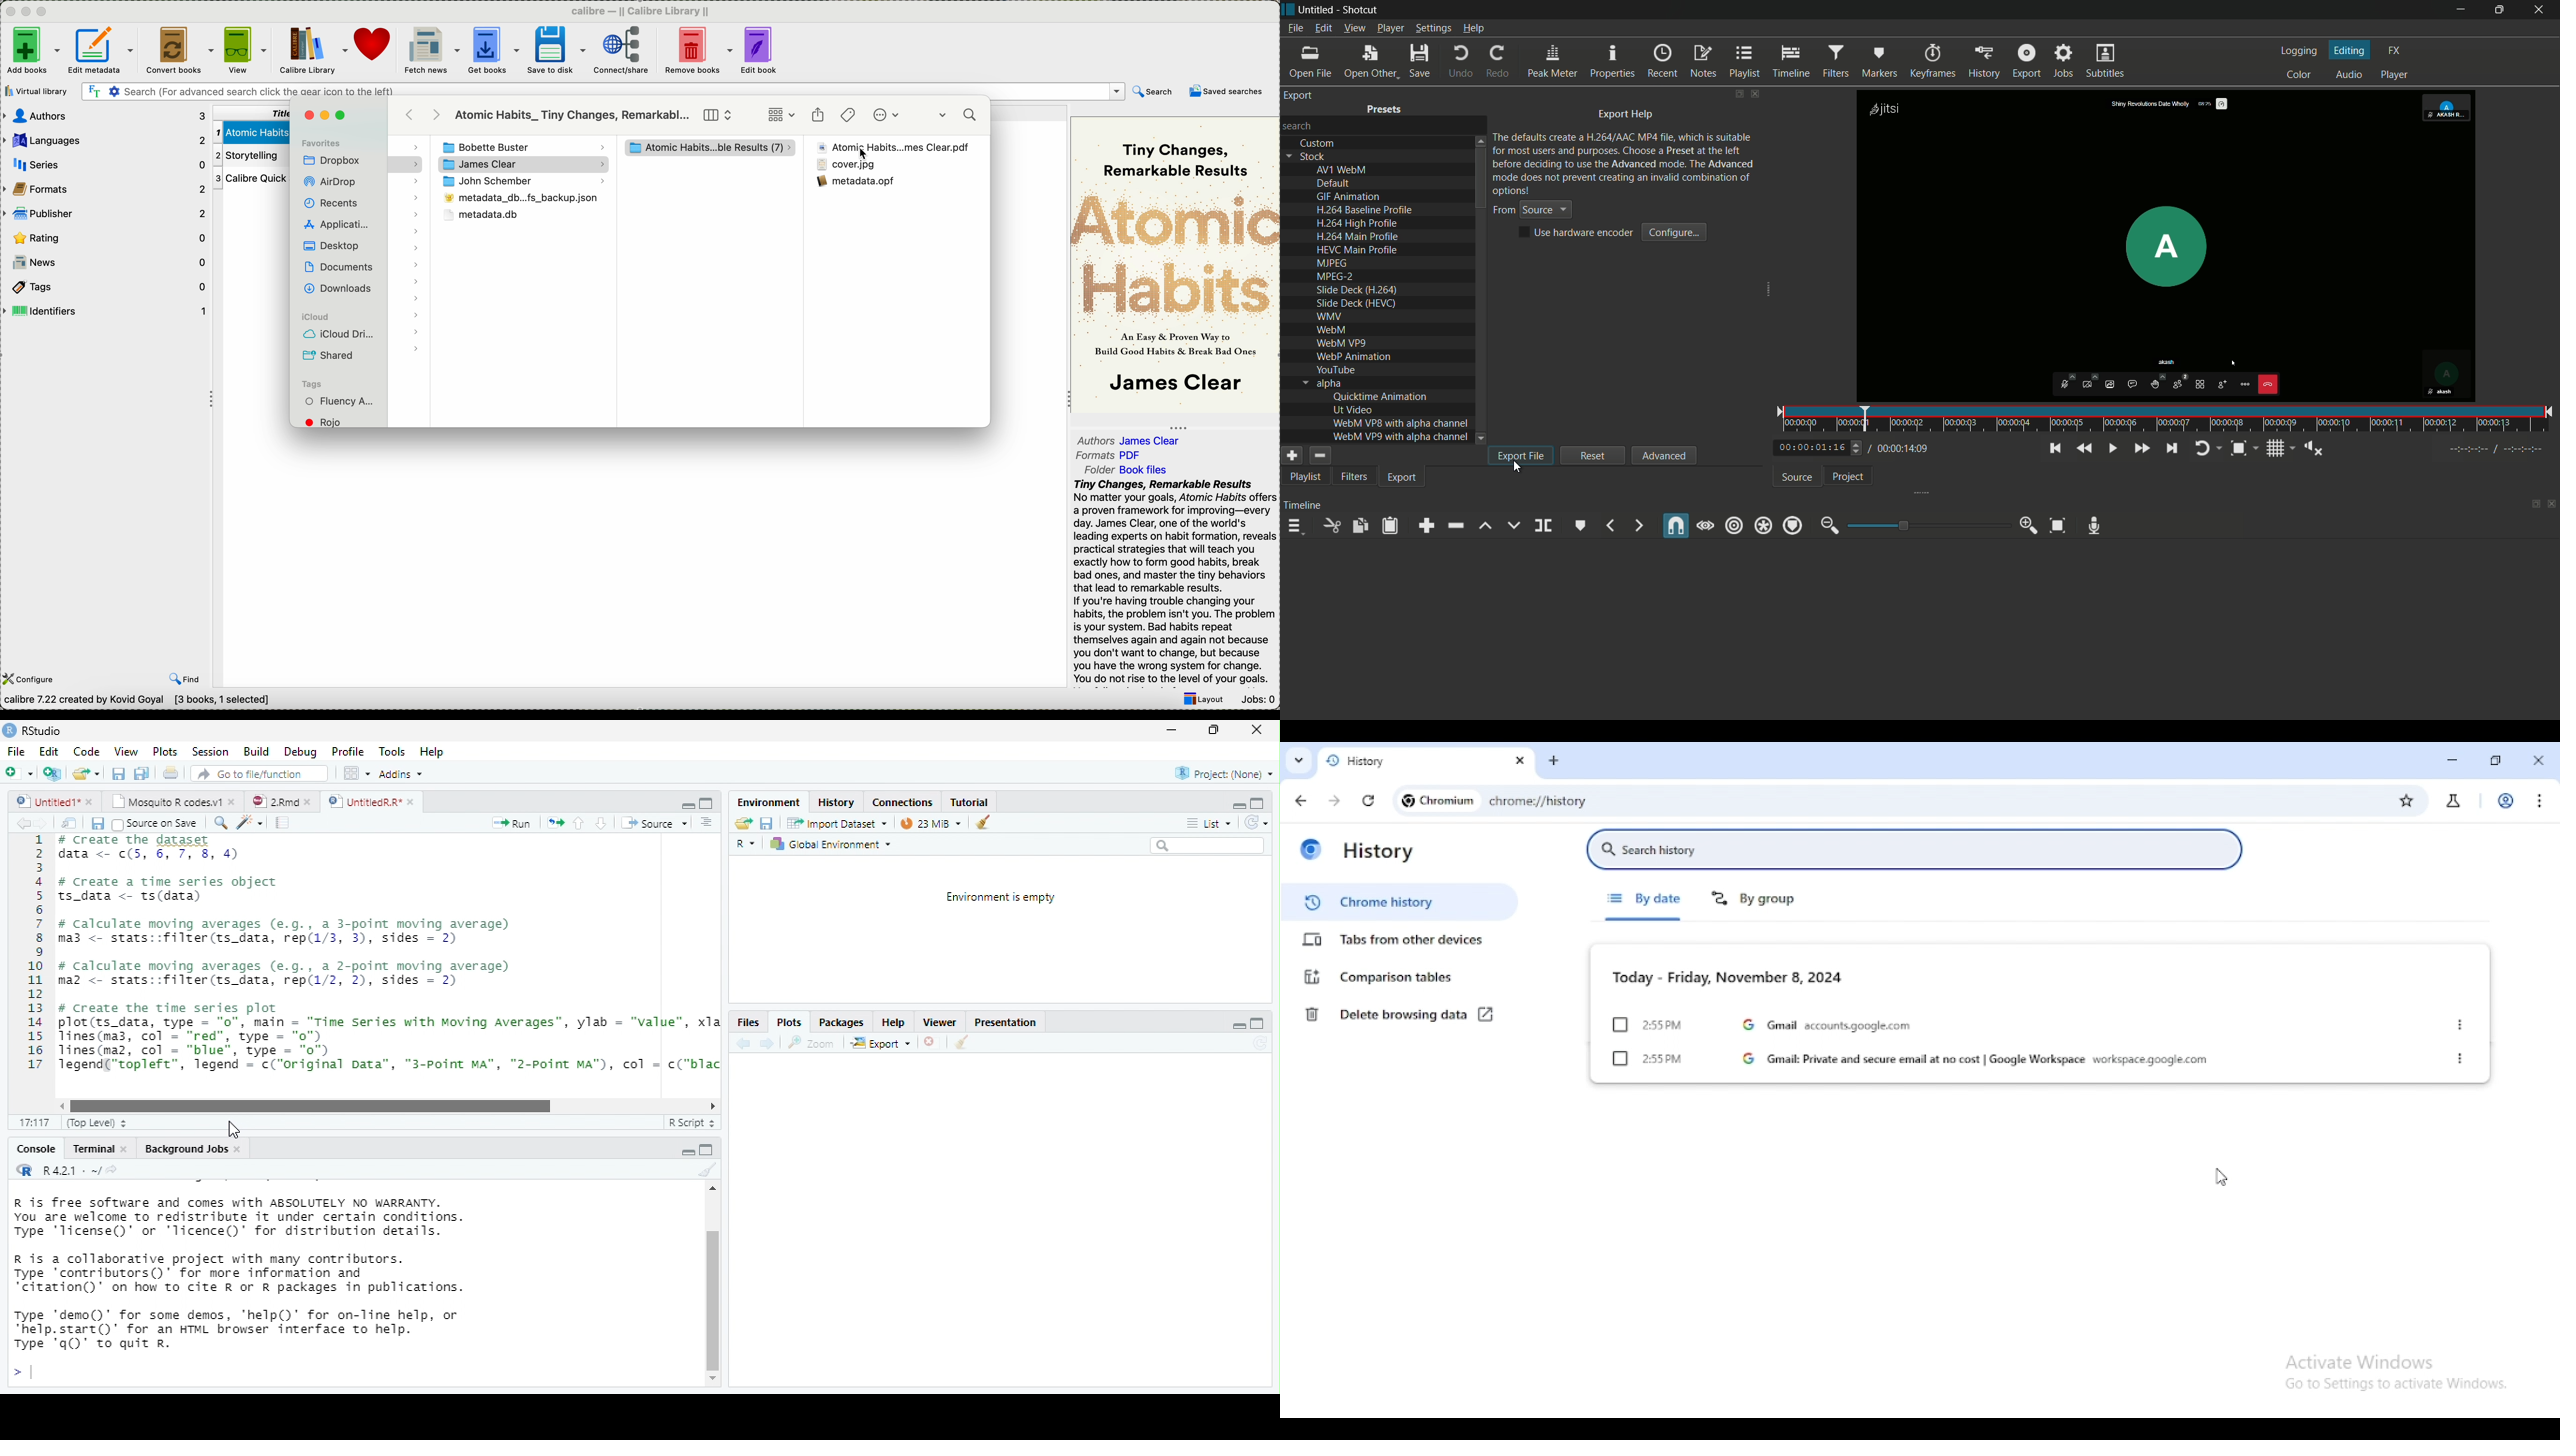  Describe the element at coordinates (319, 1274) in the screenshot. I see `R is free software and comes with ABSOLUTELY NO WARRANTY.
You are welcome to redistribute it under certain conditions.
Type 'Ticense()' or "Ticence()' for distribution details.

R is a collaborative project with many contributors.

Type contributors()’ for more information and

“citation()’ on how to cite R or R packages in publications.
Type "demo()’ for some demos, 'help()’ for on-Tine help, or
*help.start()’ for an HTML browser interface to help.

Type 'q()’ to quit R.` at that location.